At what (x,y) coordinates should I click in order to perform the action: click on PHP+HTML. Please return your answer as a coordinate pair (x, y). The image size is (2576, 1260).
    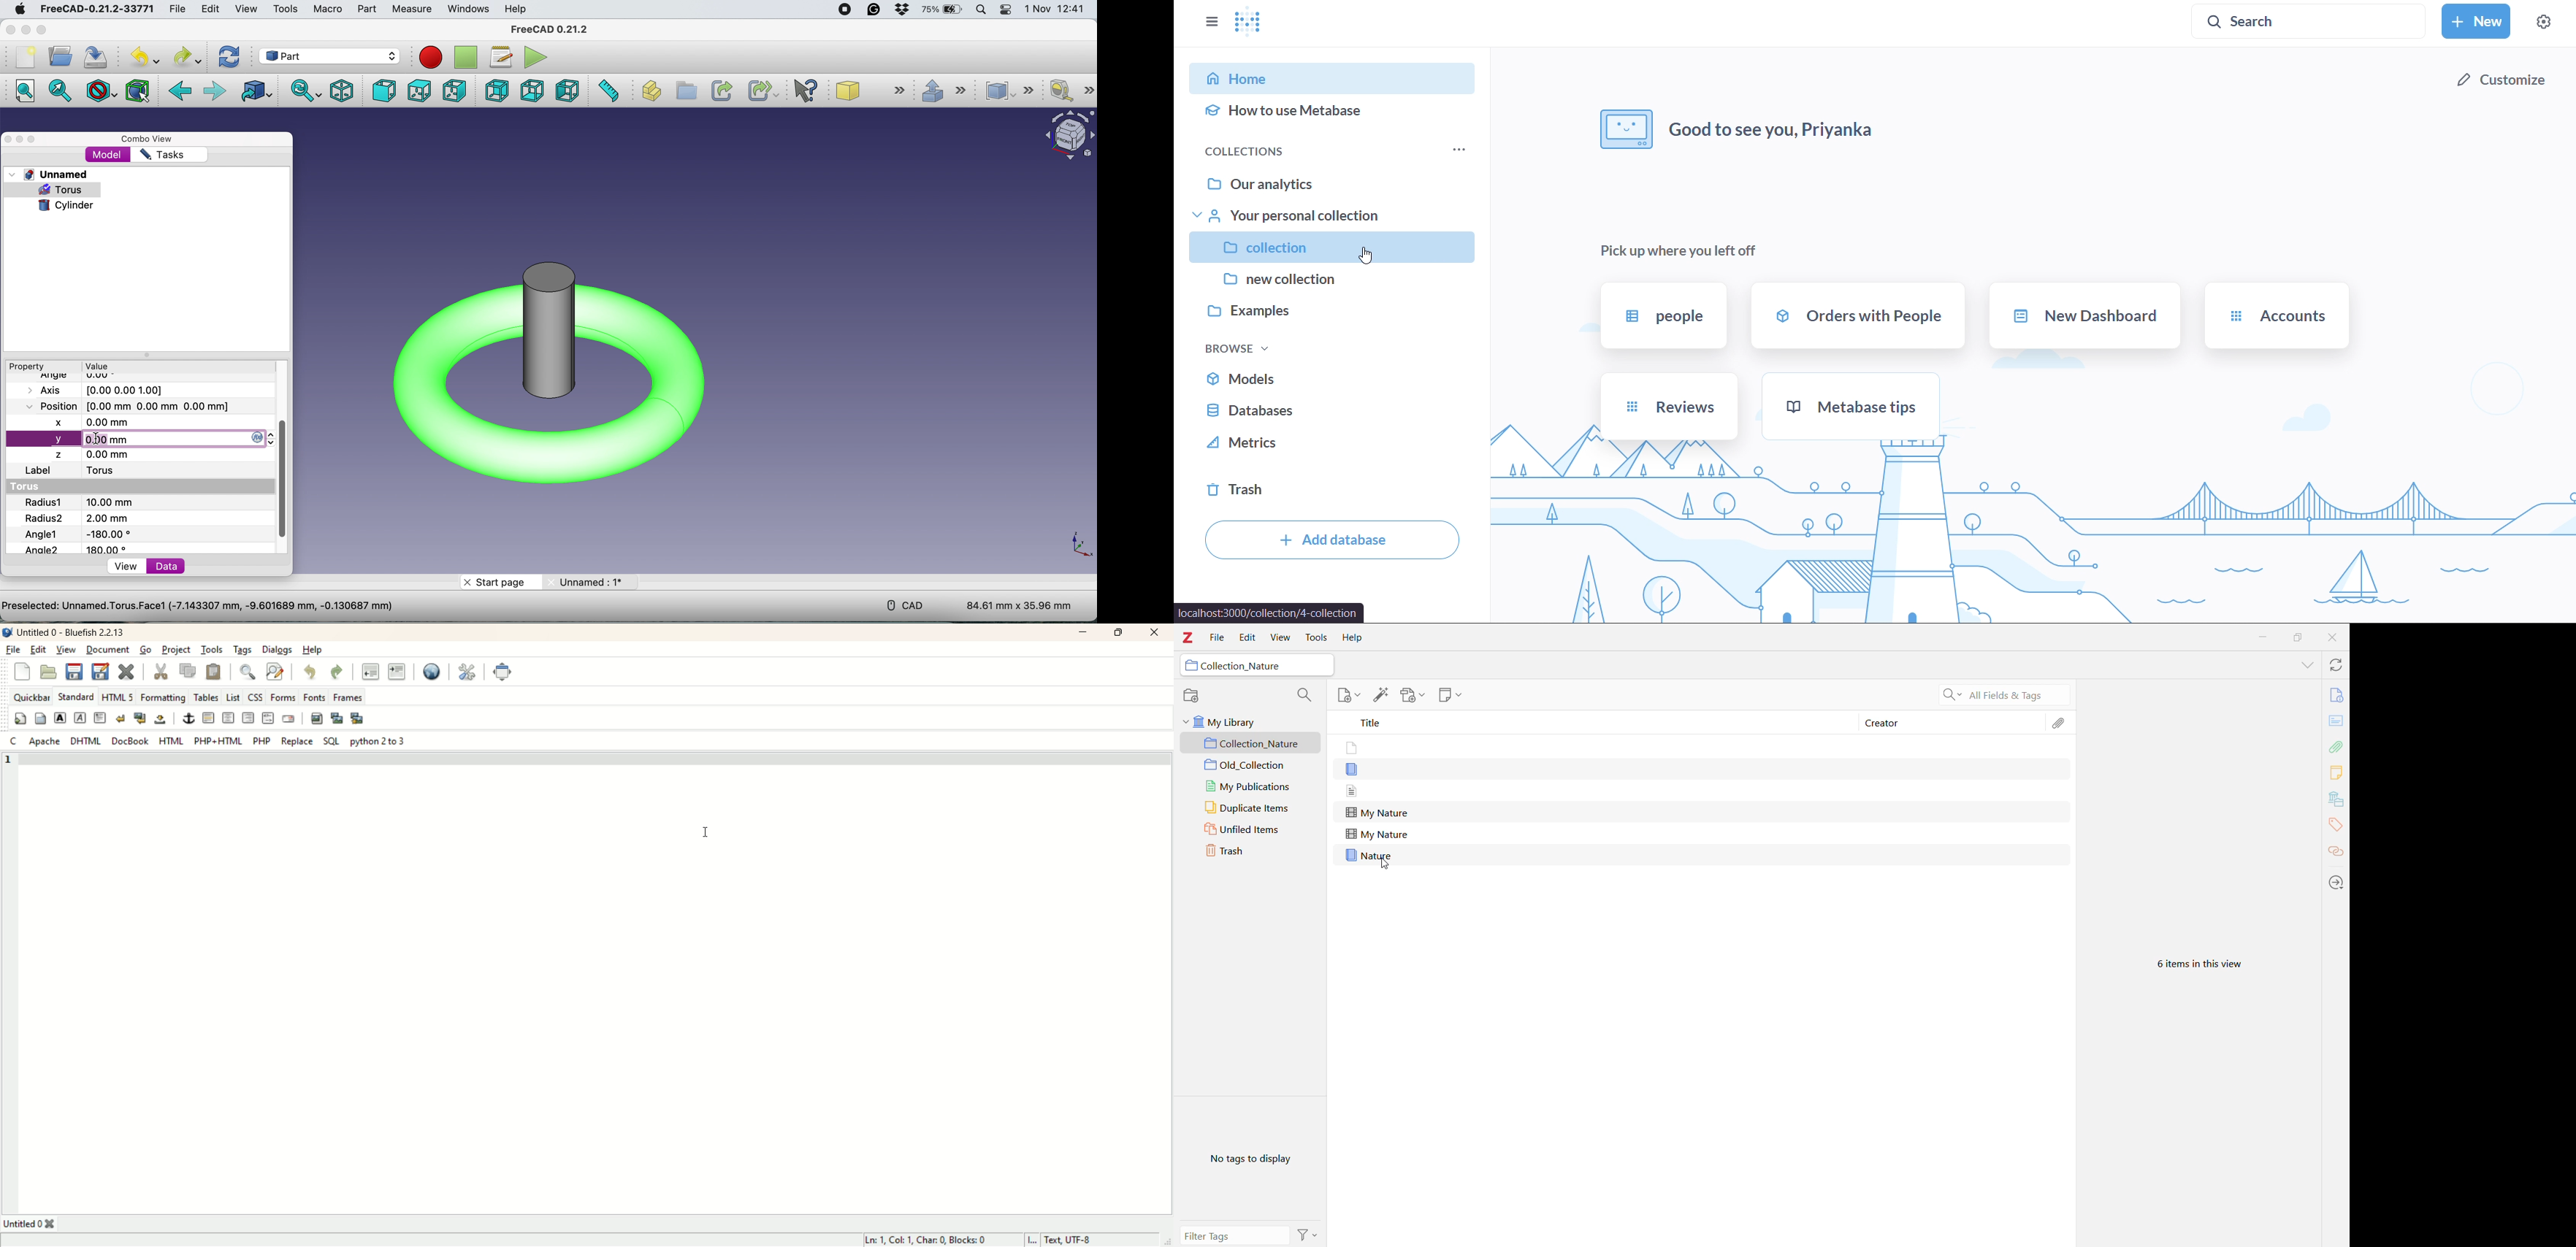
    Looking at the image, I should click on (218, 741).